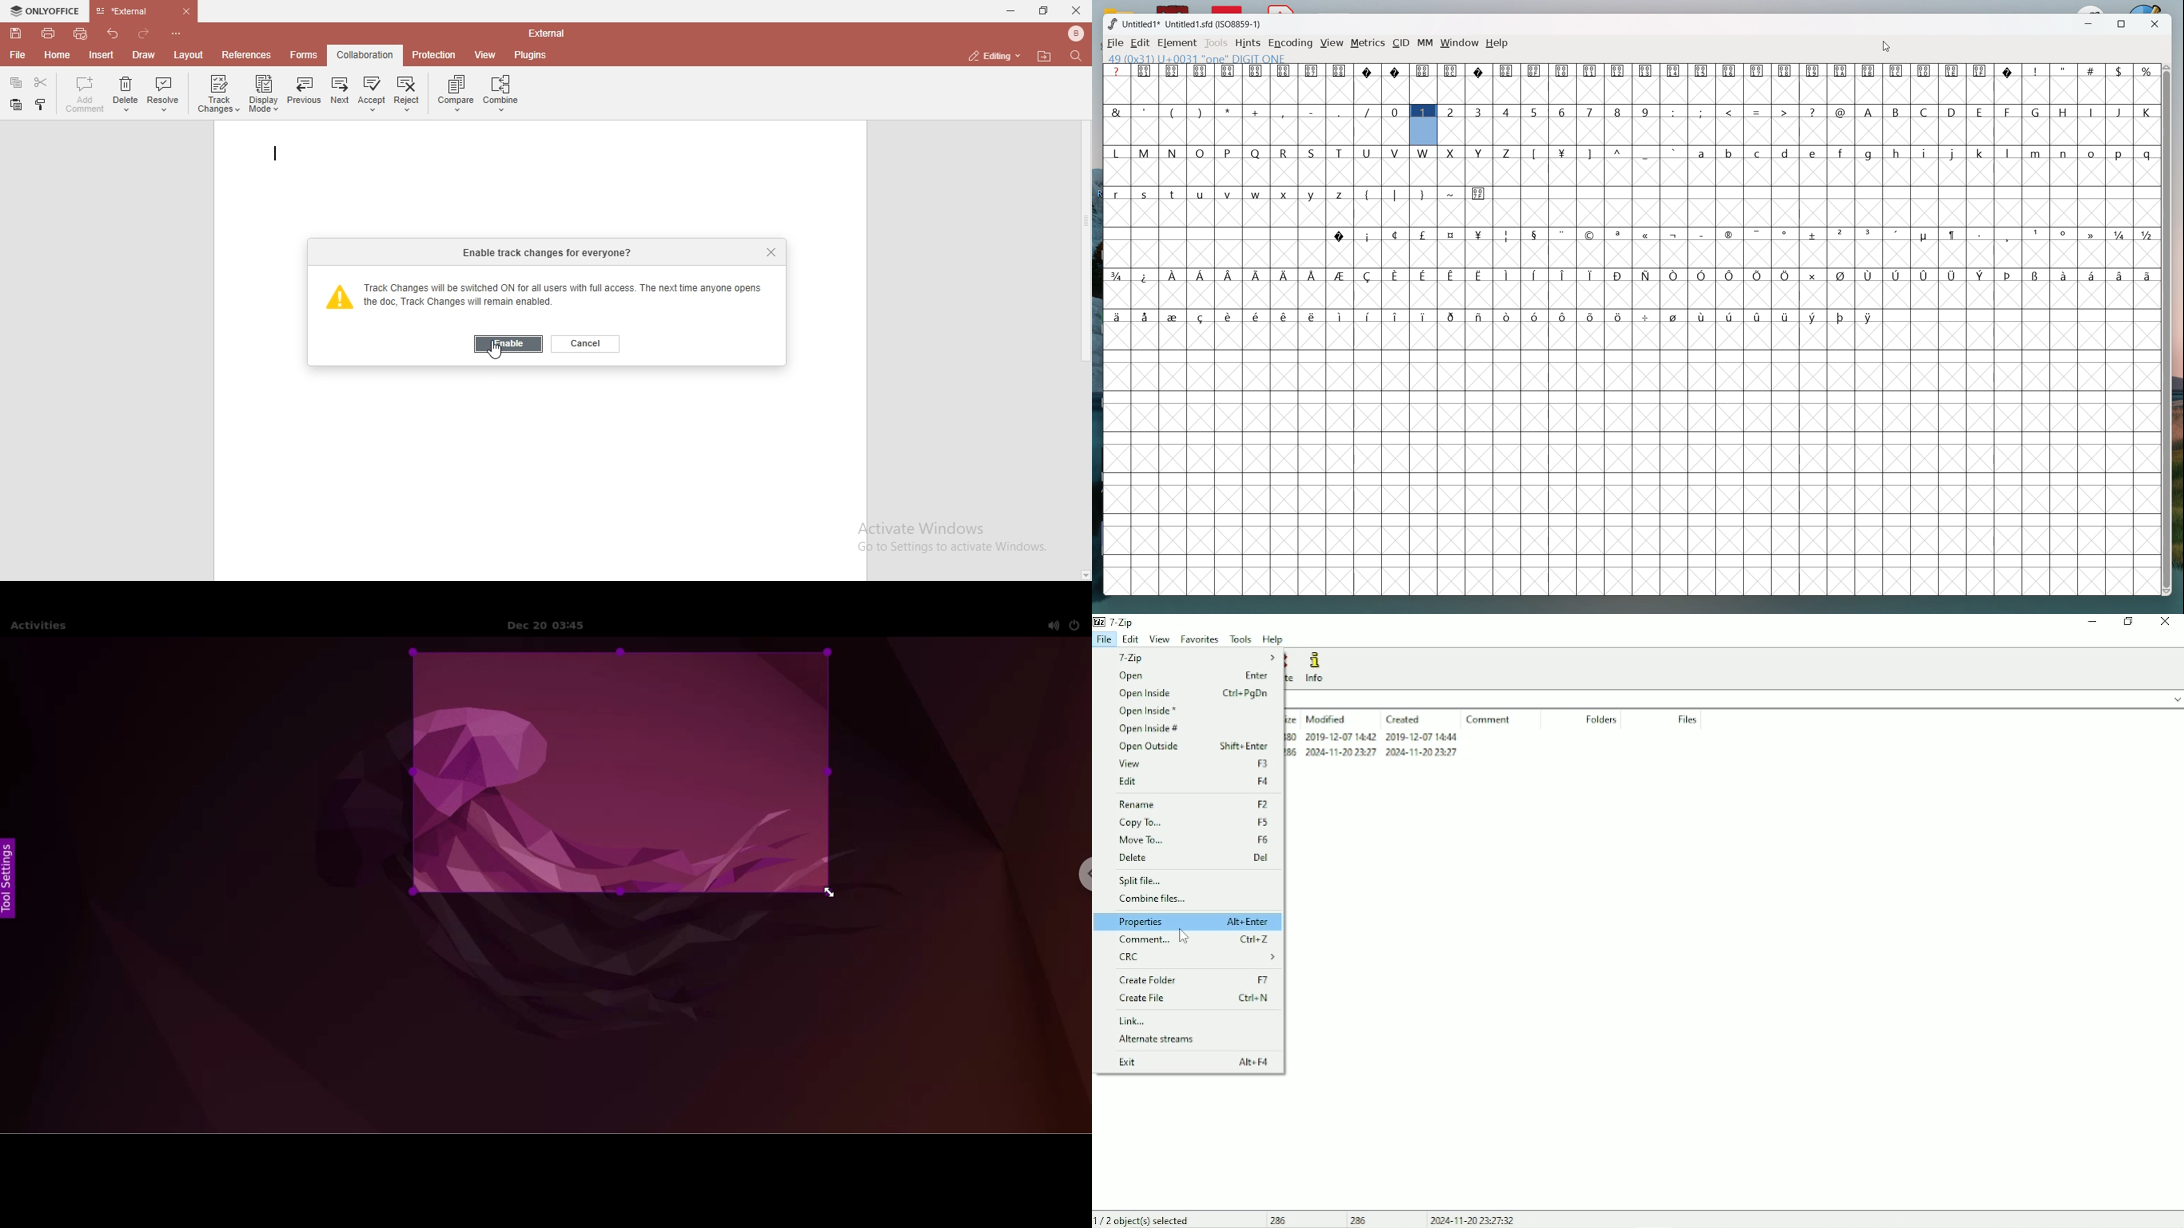  What do you see at coordinates (1256, 70) in the screenshot?
I see `symbol` at bounding box center [1256, 70].